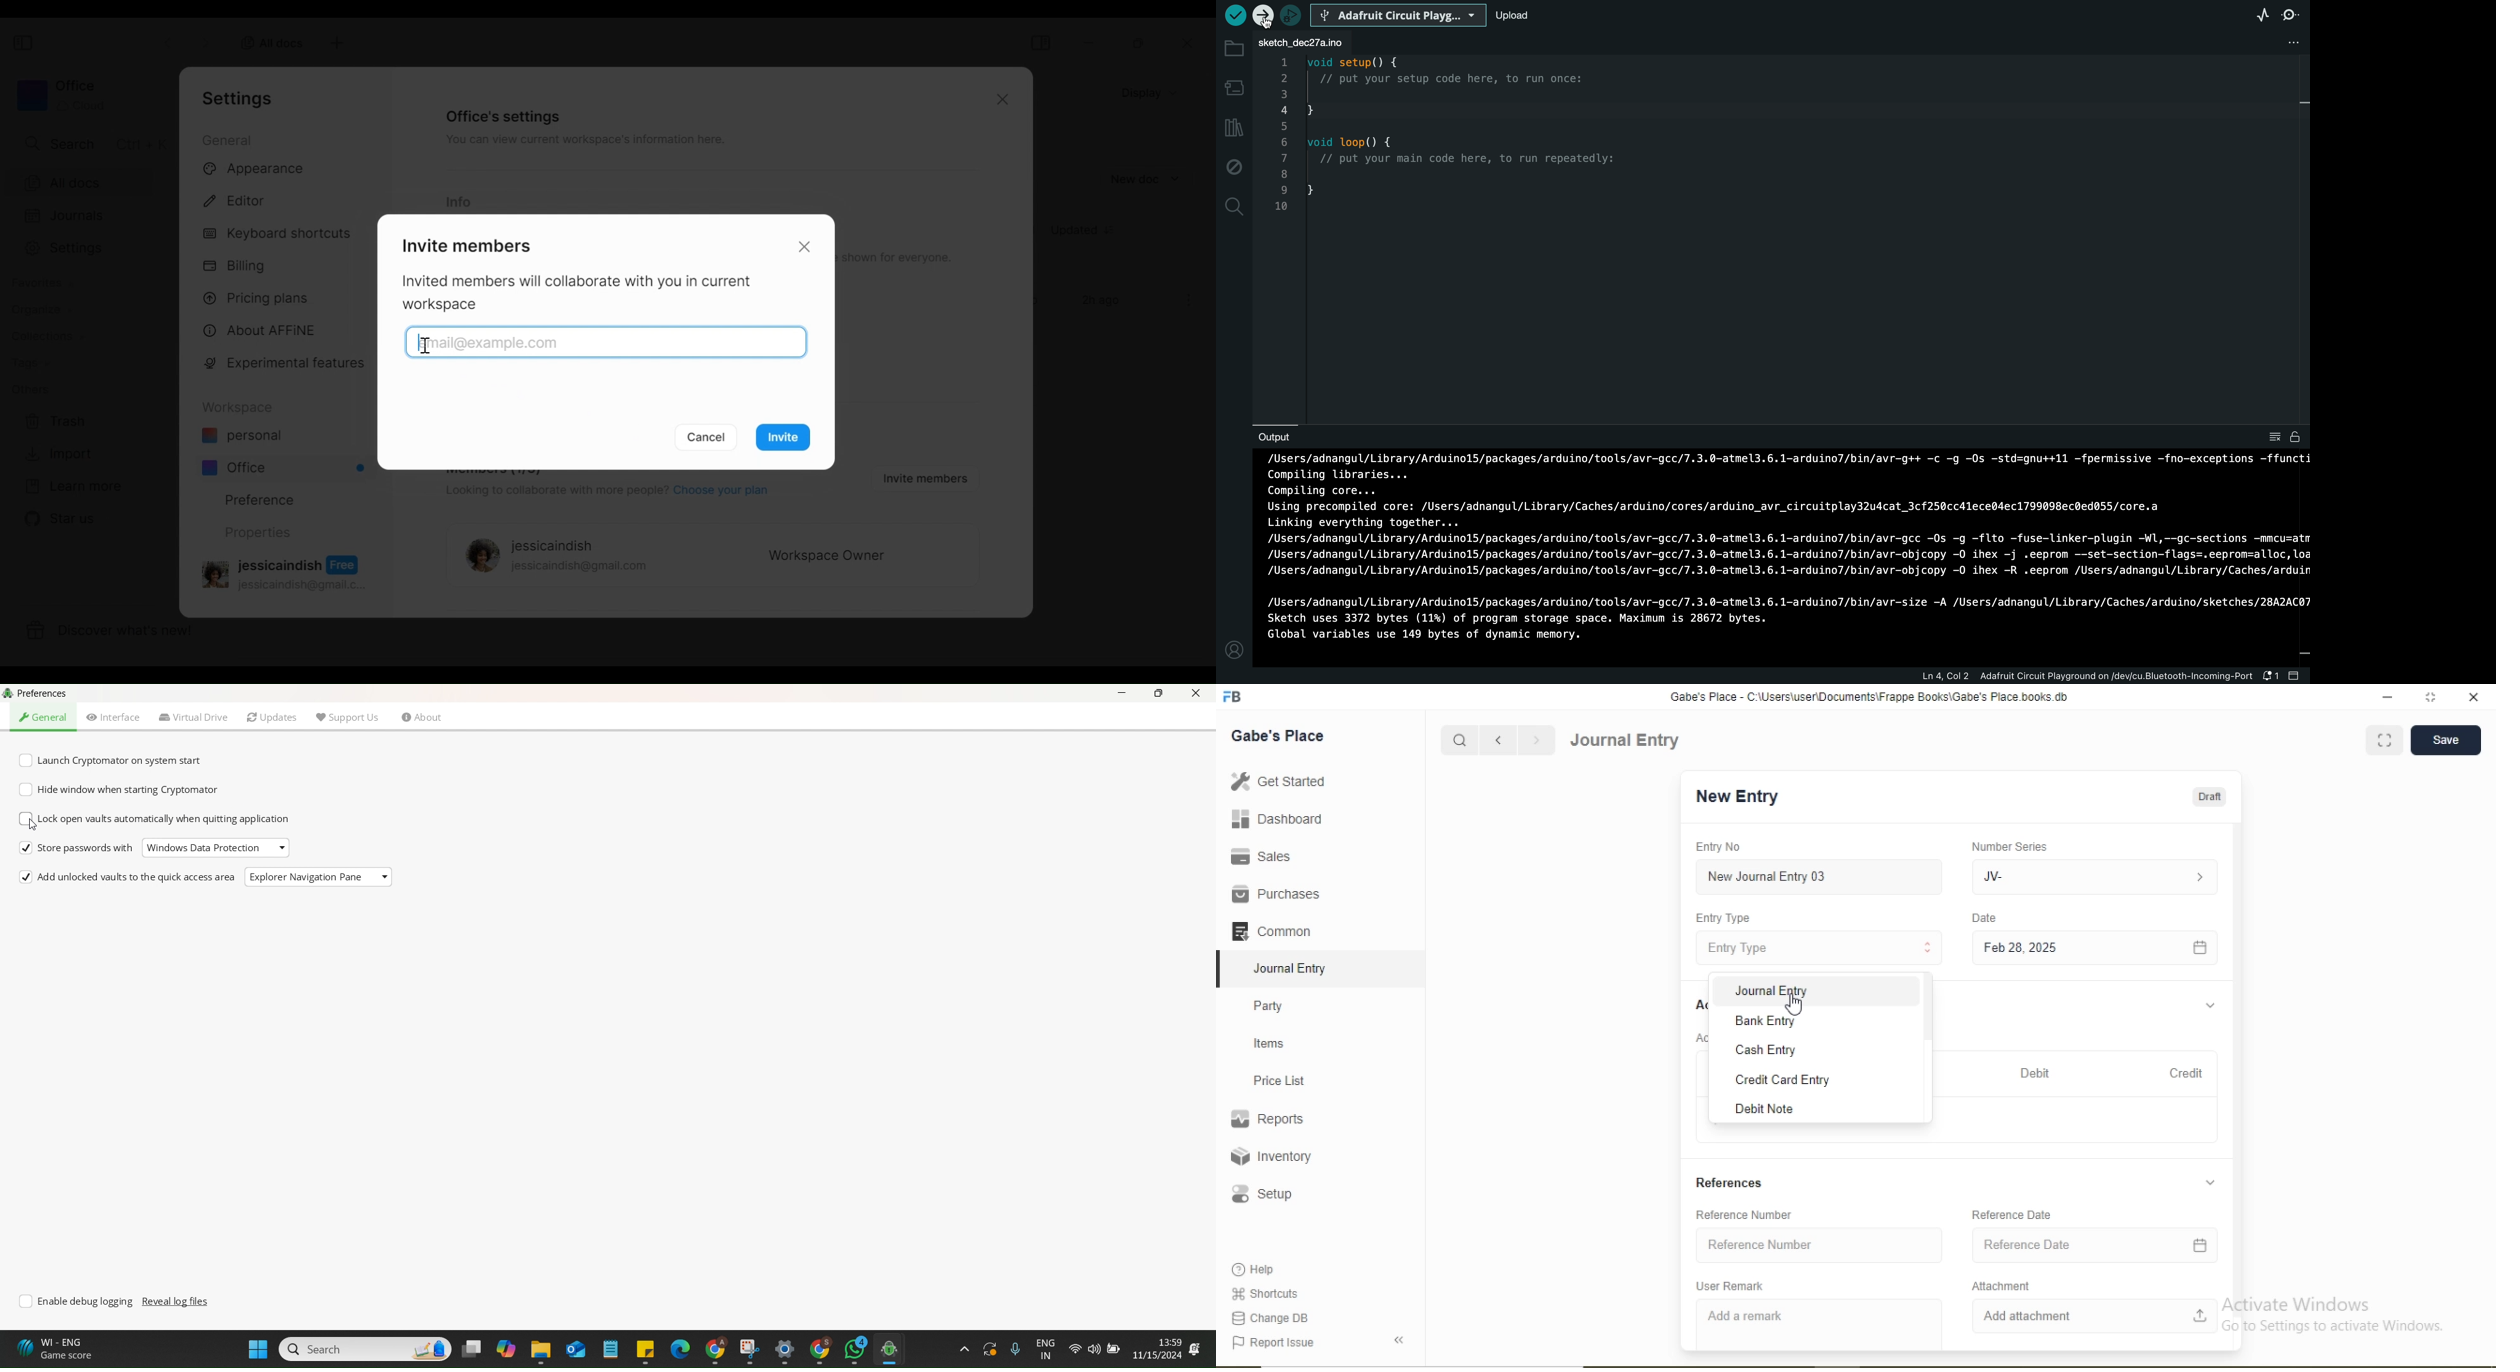 This screenshot has height=1372, width=2520. I want to click on Backward, so click(1498, 741).